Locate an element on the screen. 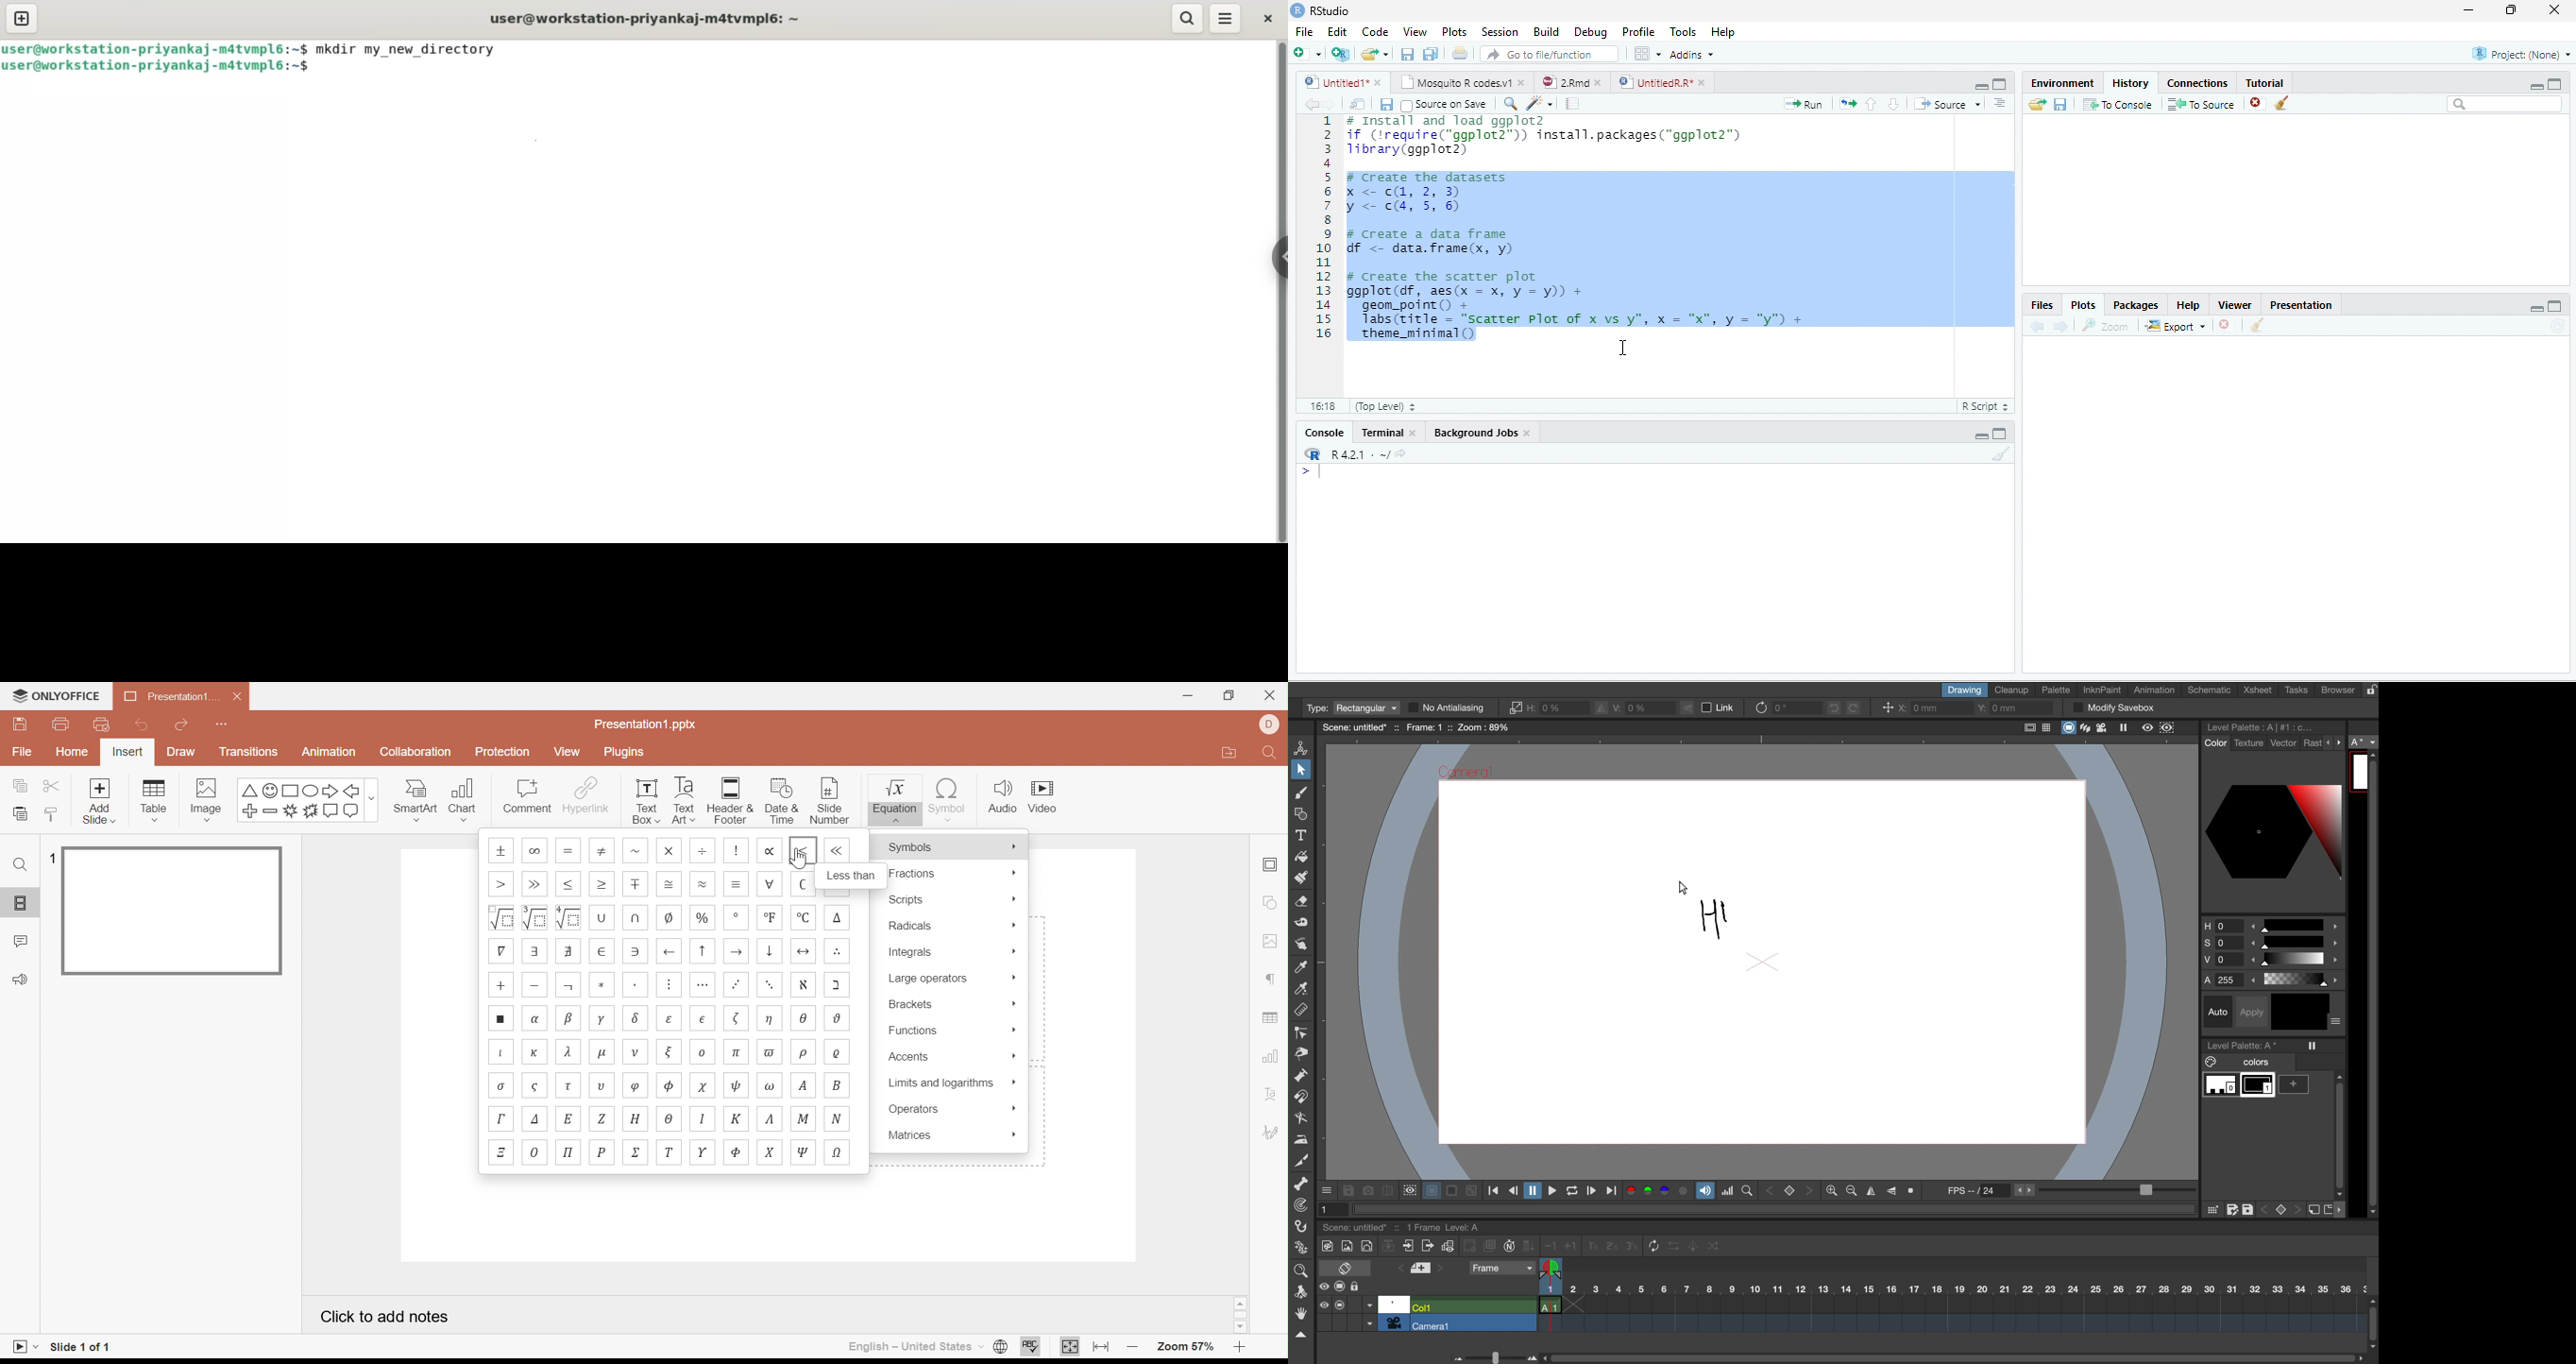 This screenshot has height=1372, width=2576. Export is located at coordinates (2175, 326).